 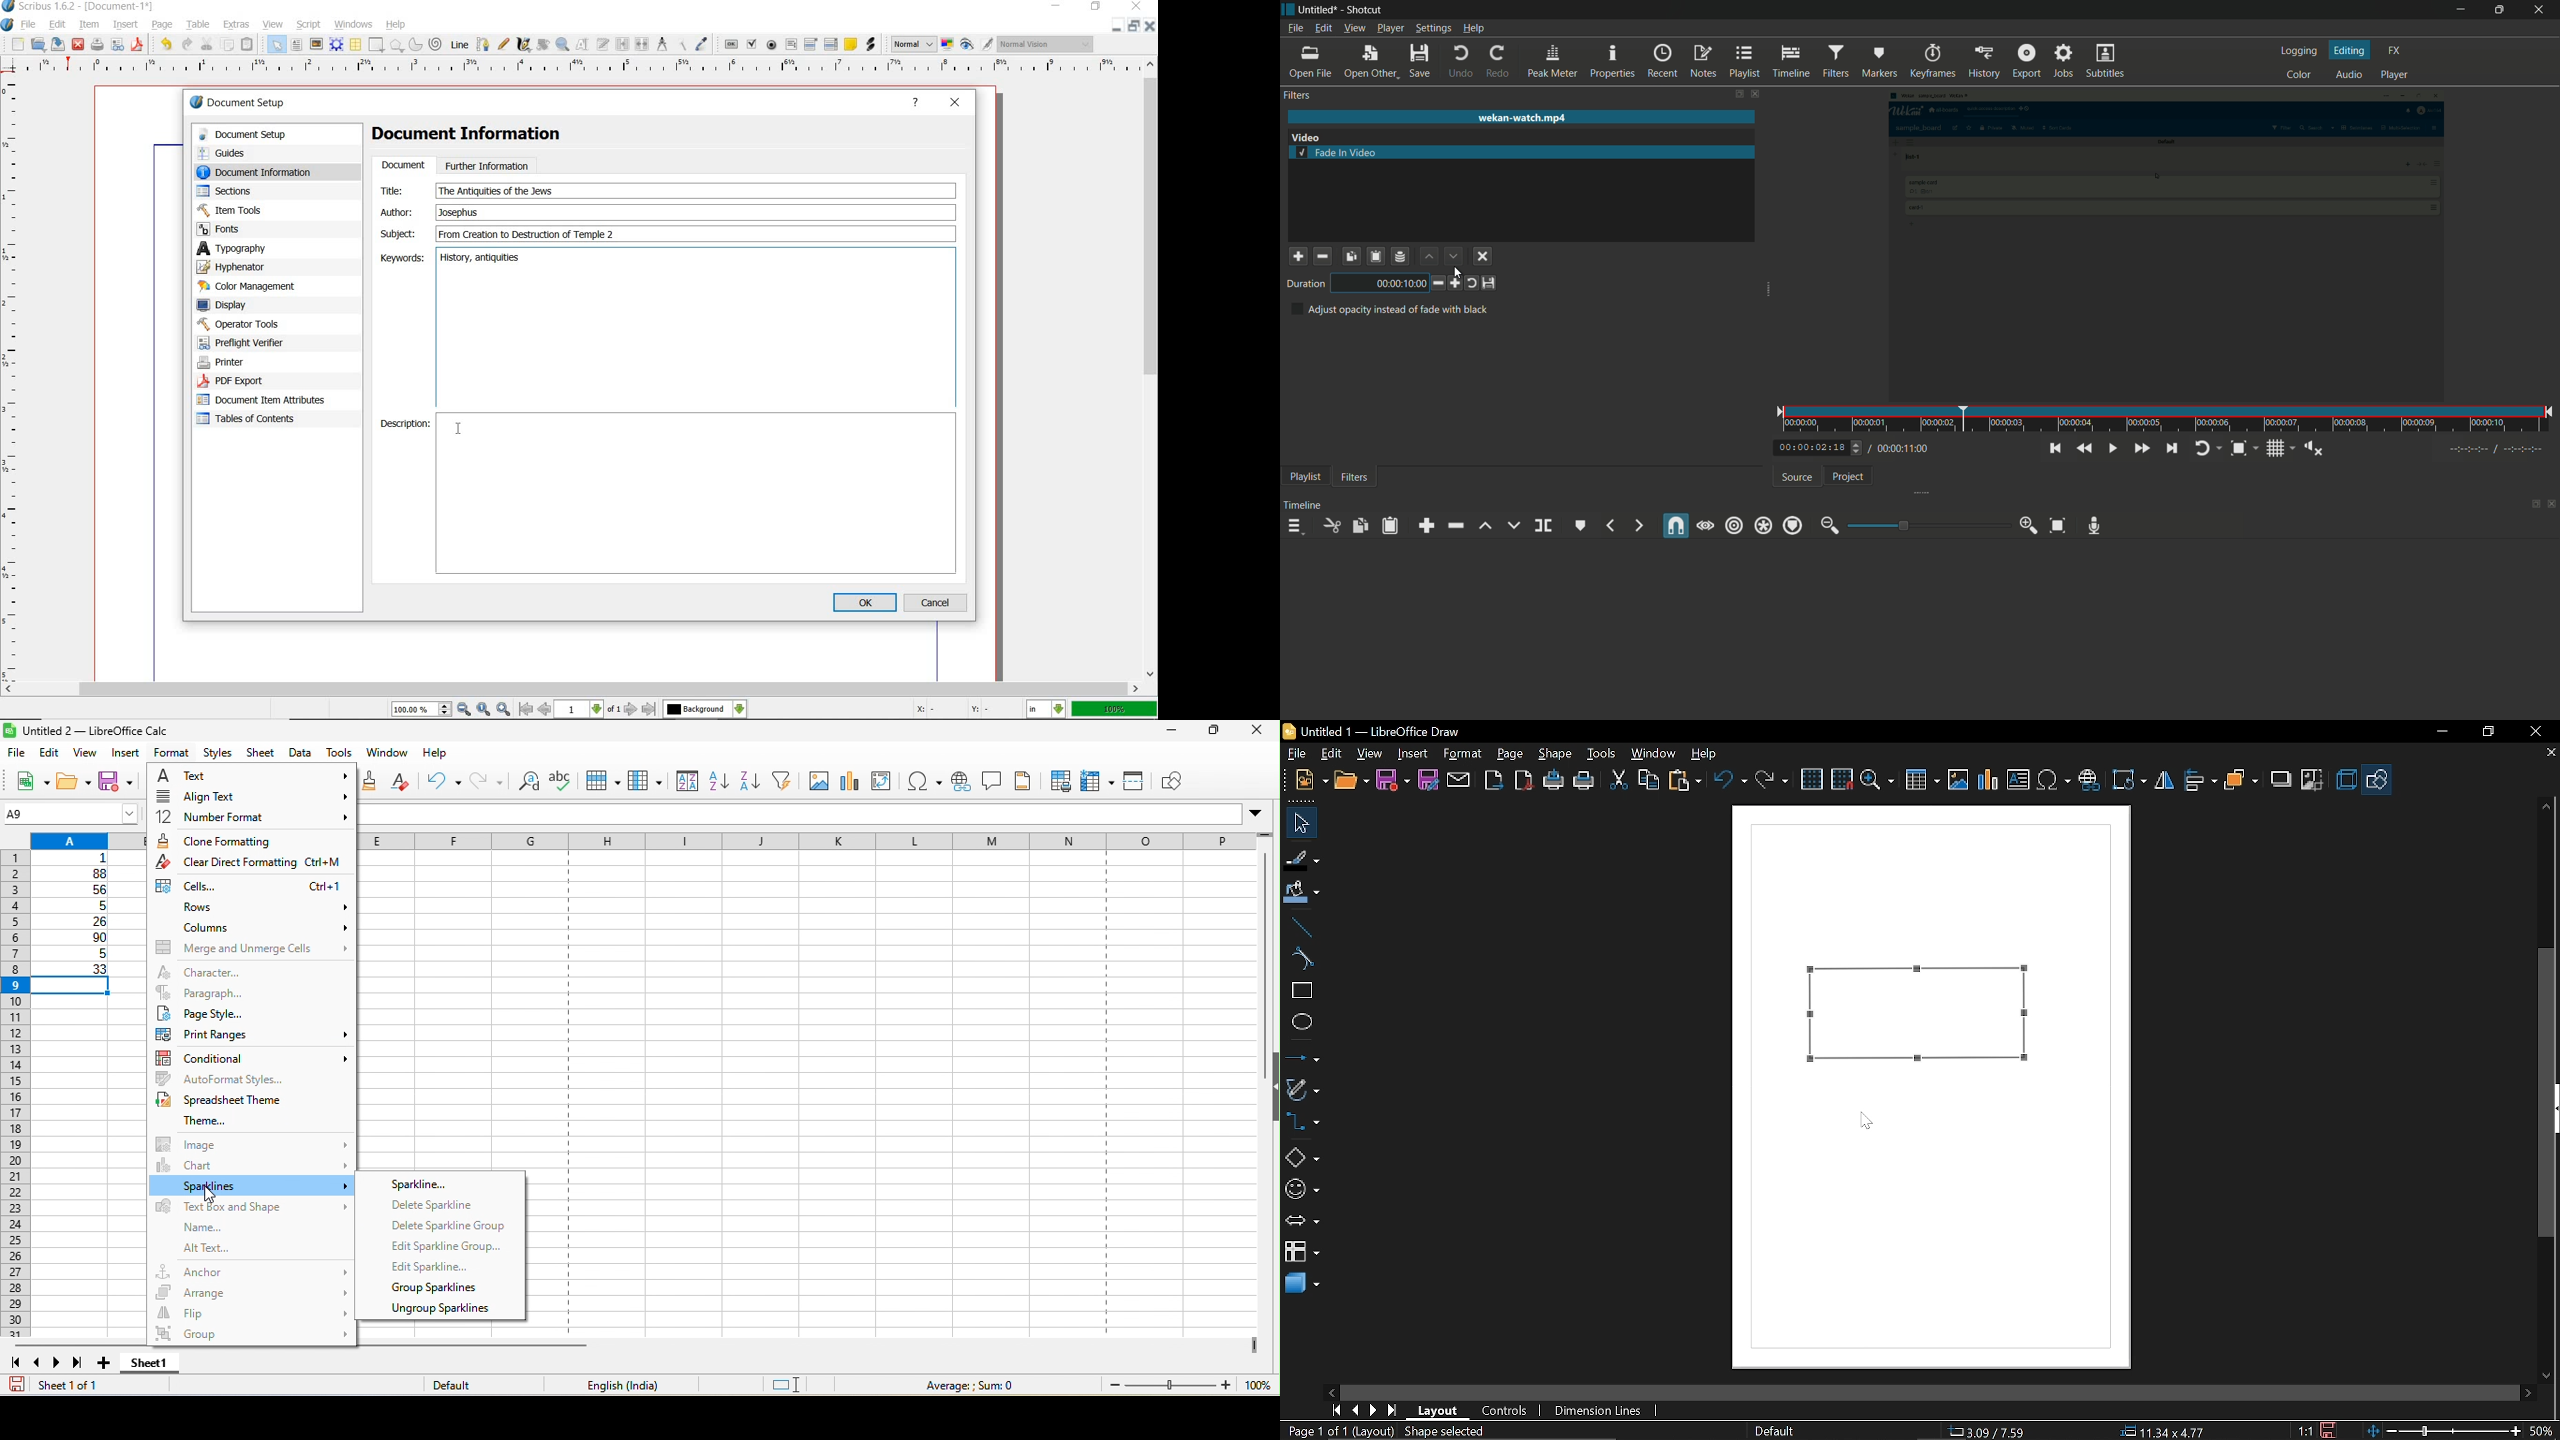 I want to click on go to last page, so click(x=1394, y=1411).